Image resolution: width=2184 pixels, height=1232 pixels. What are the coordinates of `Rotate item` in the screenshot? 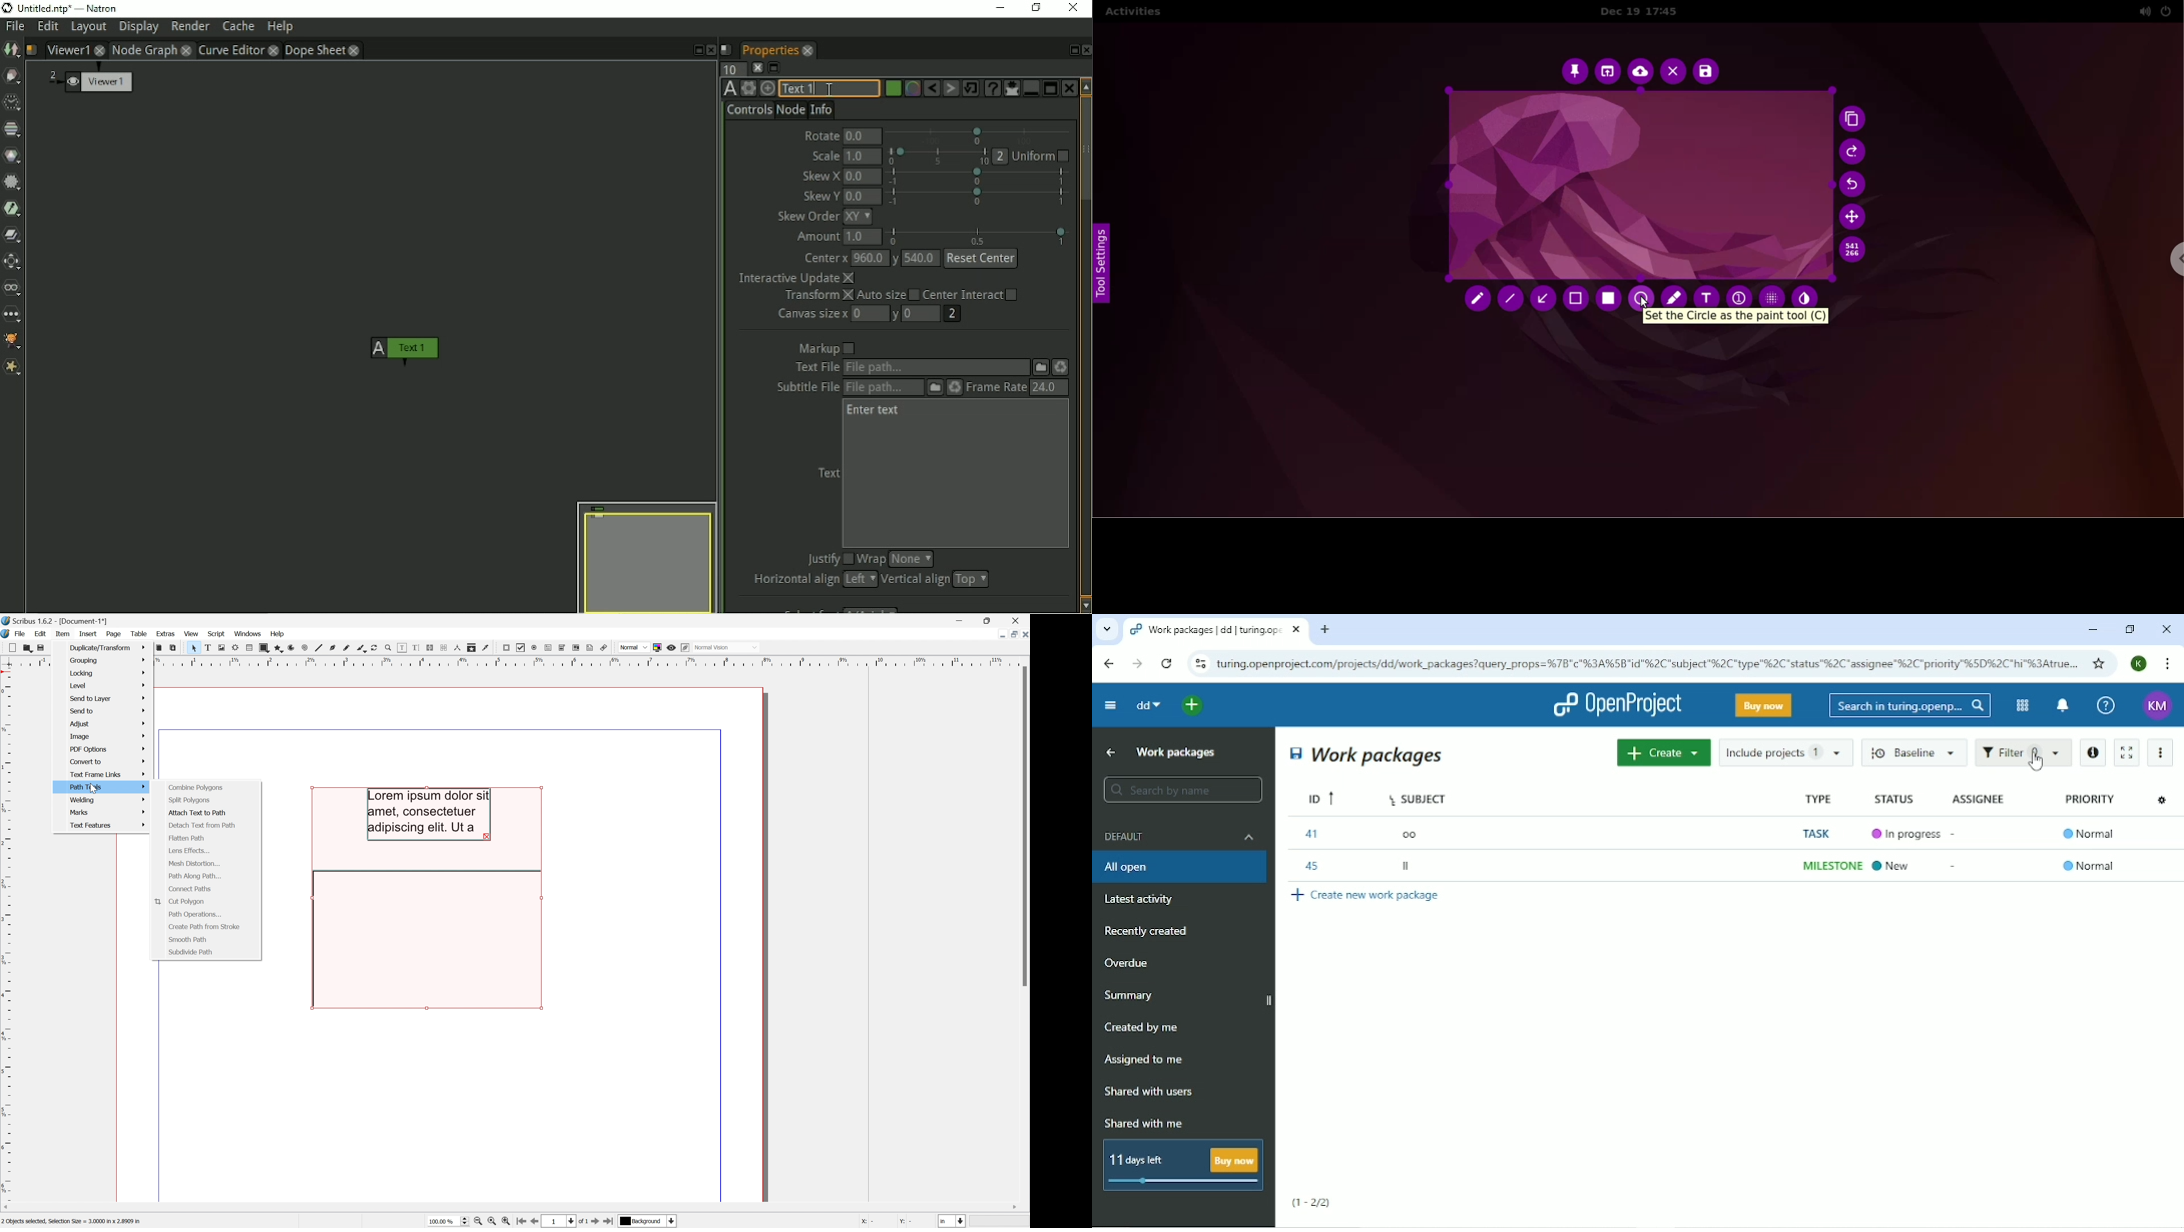 It's located at (377, 647).